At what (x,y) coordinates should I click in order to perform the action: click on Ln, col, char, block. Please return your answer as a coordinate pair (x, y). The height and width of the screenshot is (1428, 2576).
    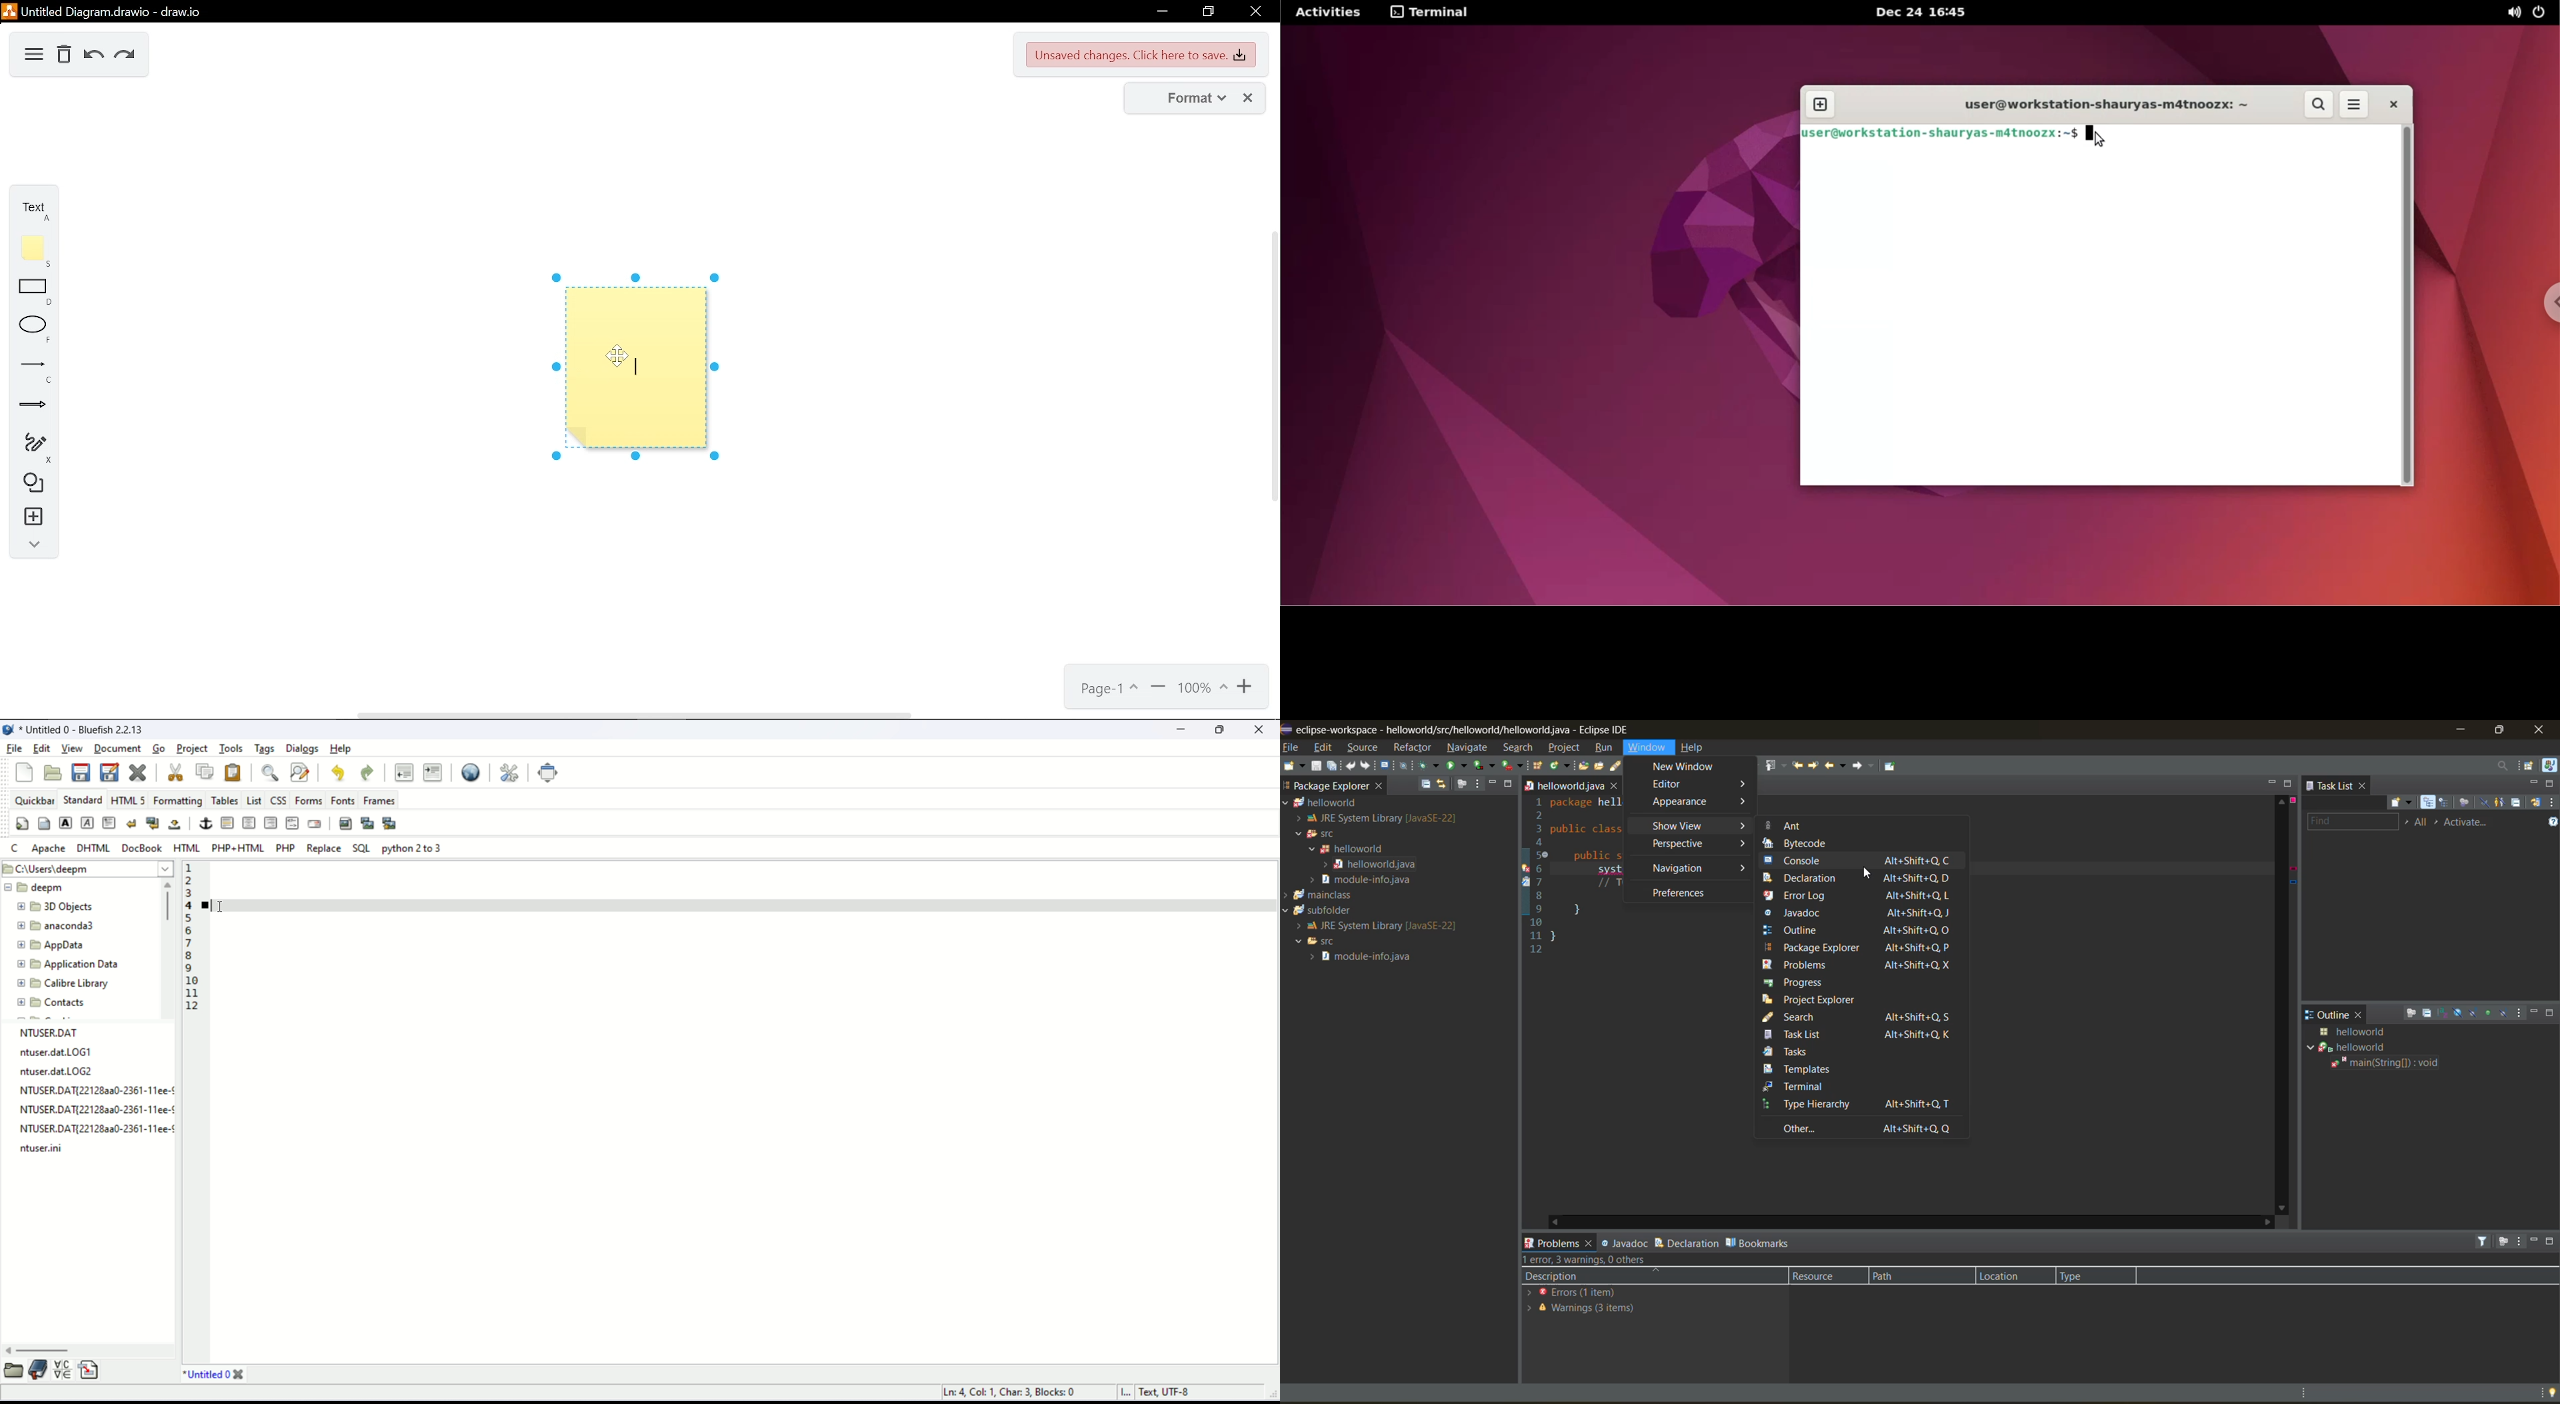
    Looking at the image, I should click on (1013, 1393).